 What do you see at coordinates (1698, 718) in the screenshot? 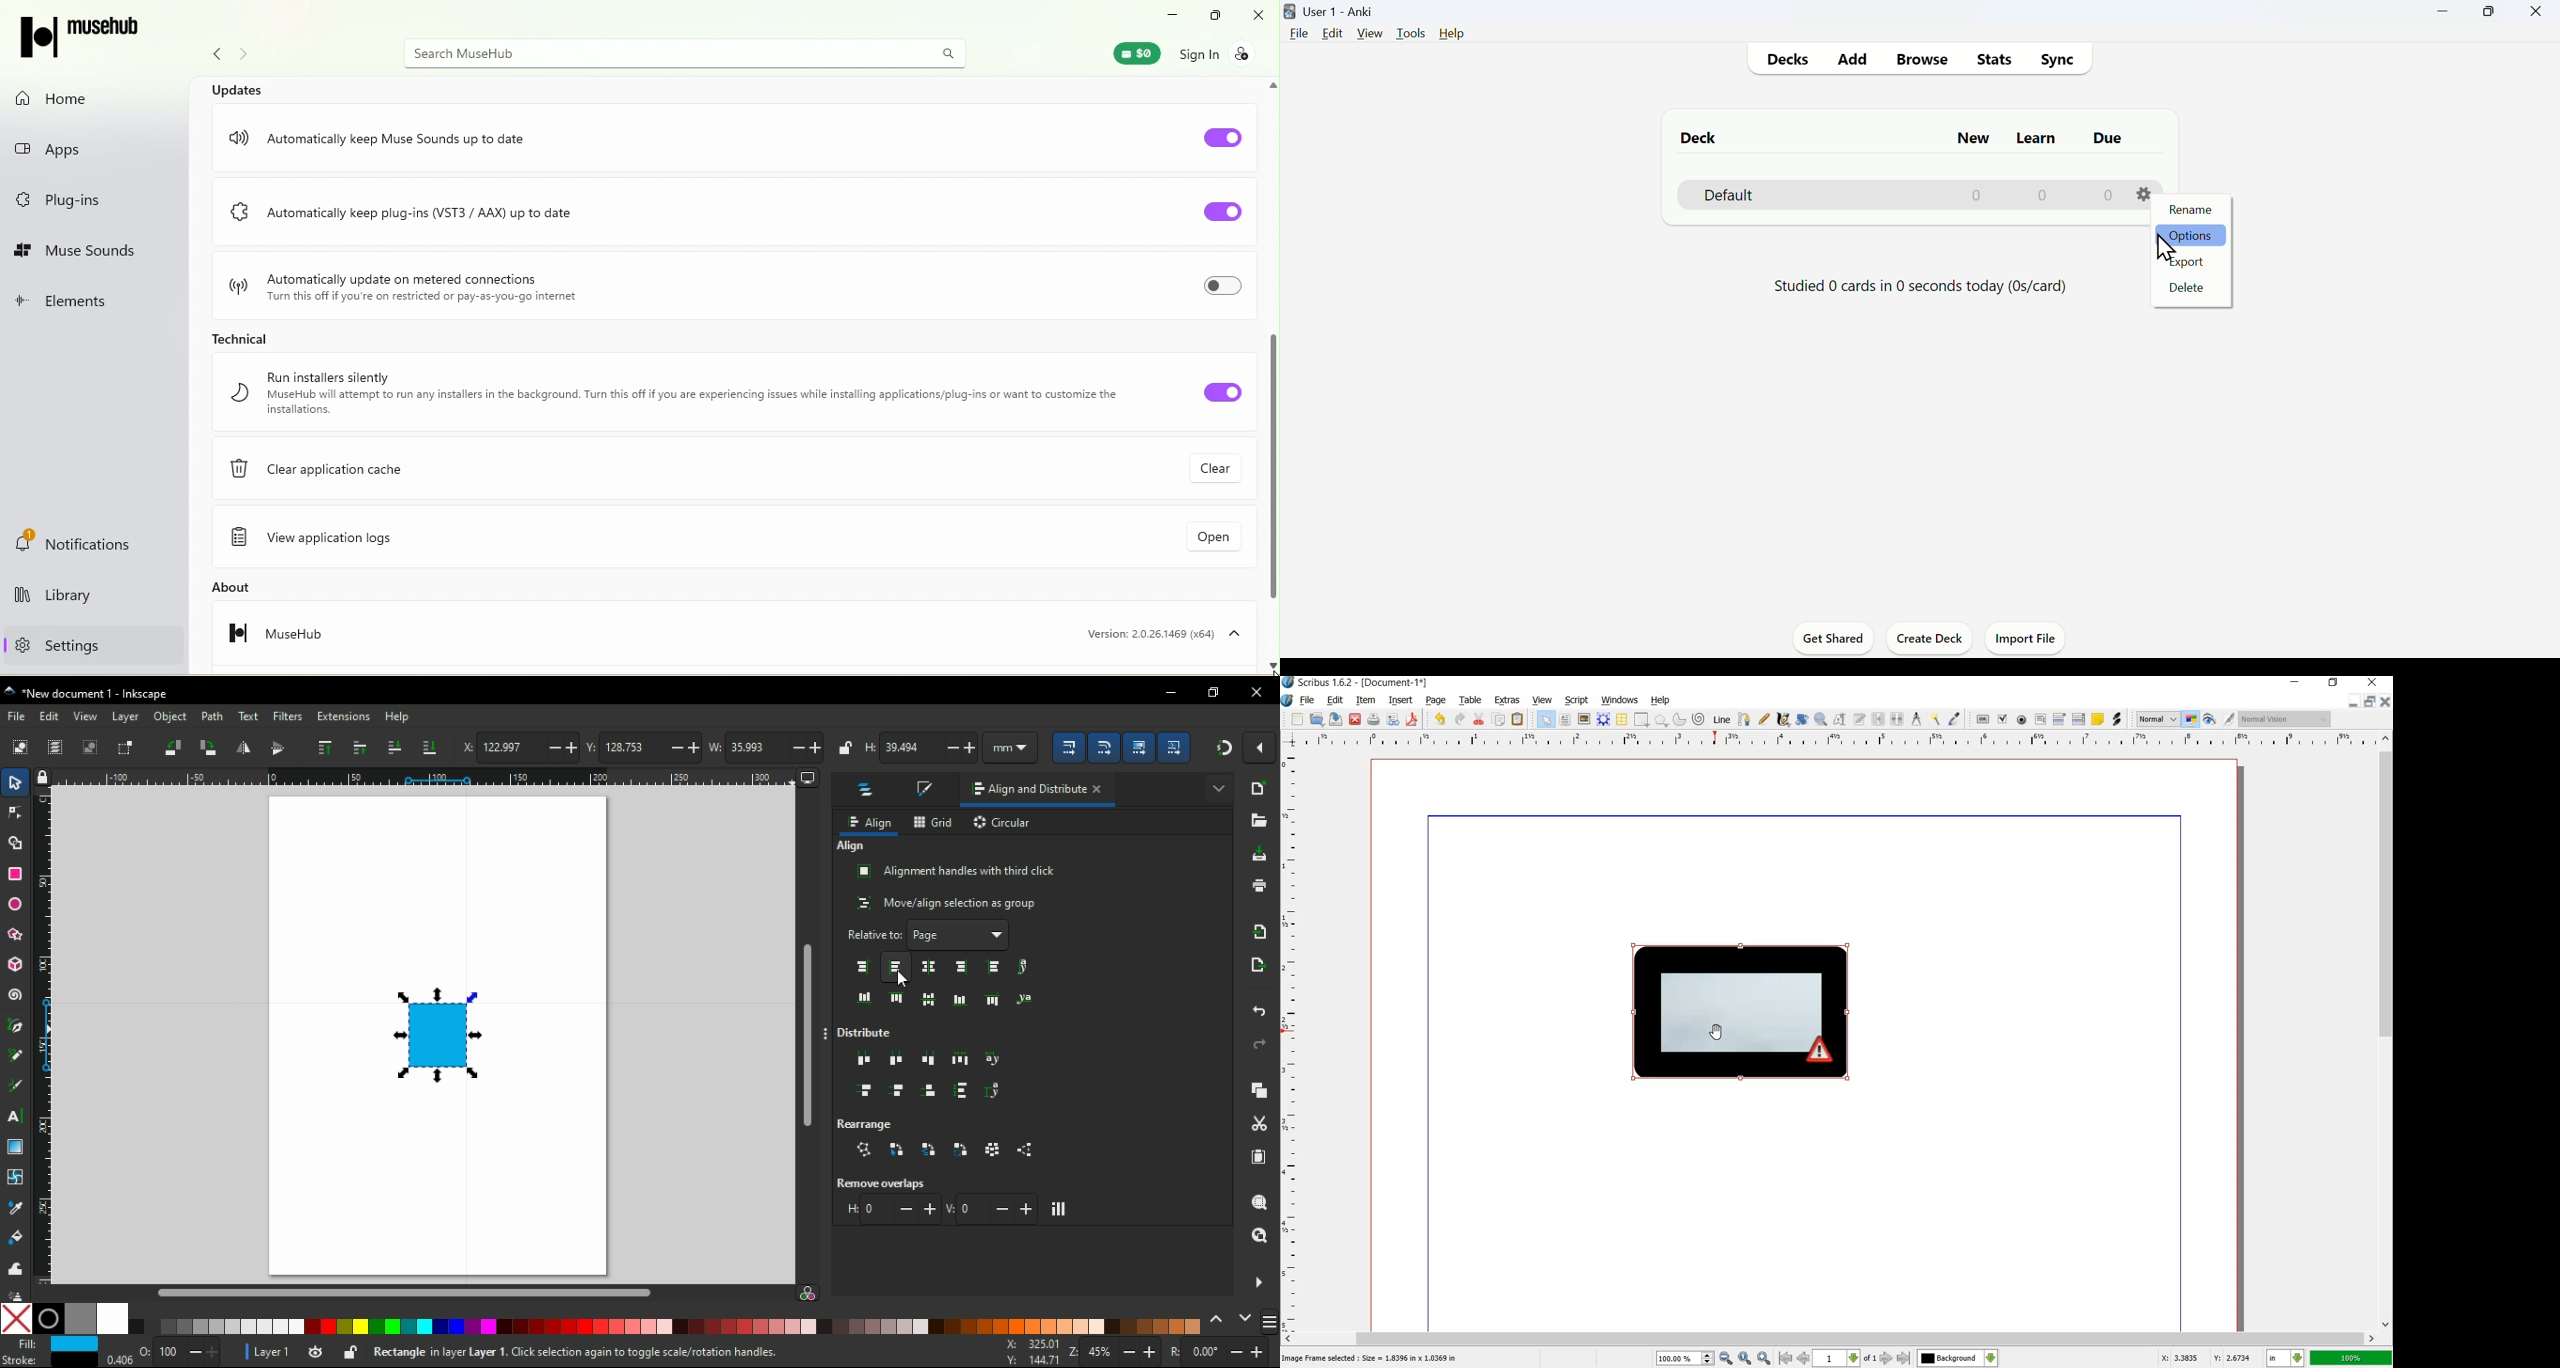
I see `spiral` at bounding box center [1698, 718].